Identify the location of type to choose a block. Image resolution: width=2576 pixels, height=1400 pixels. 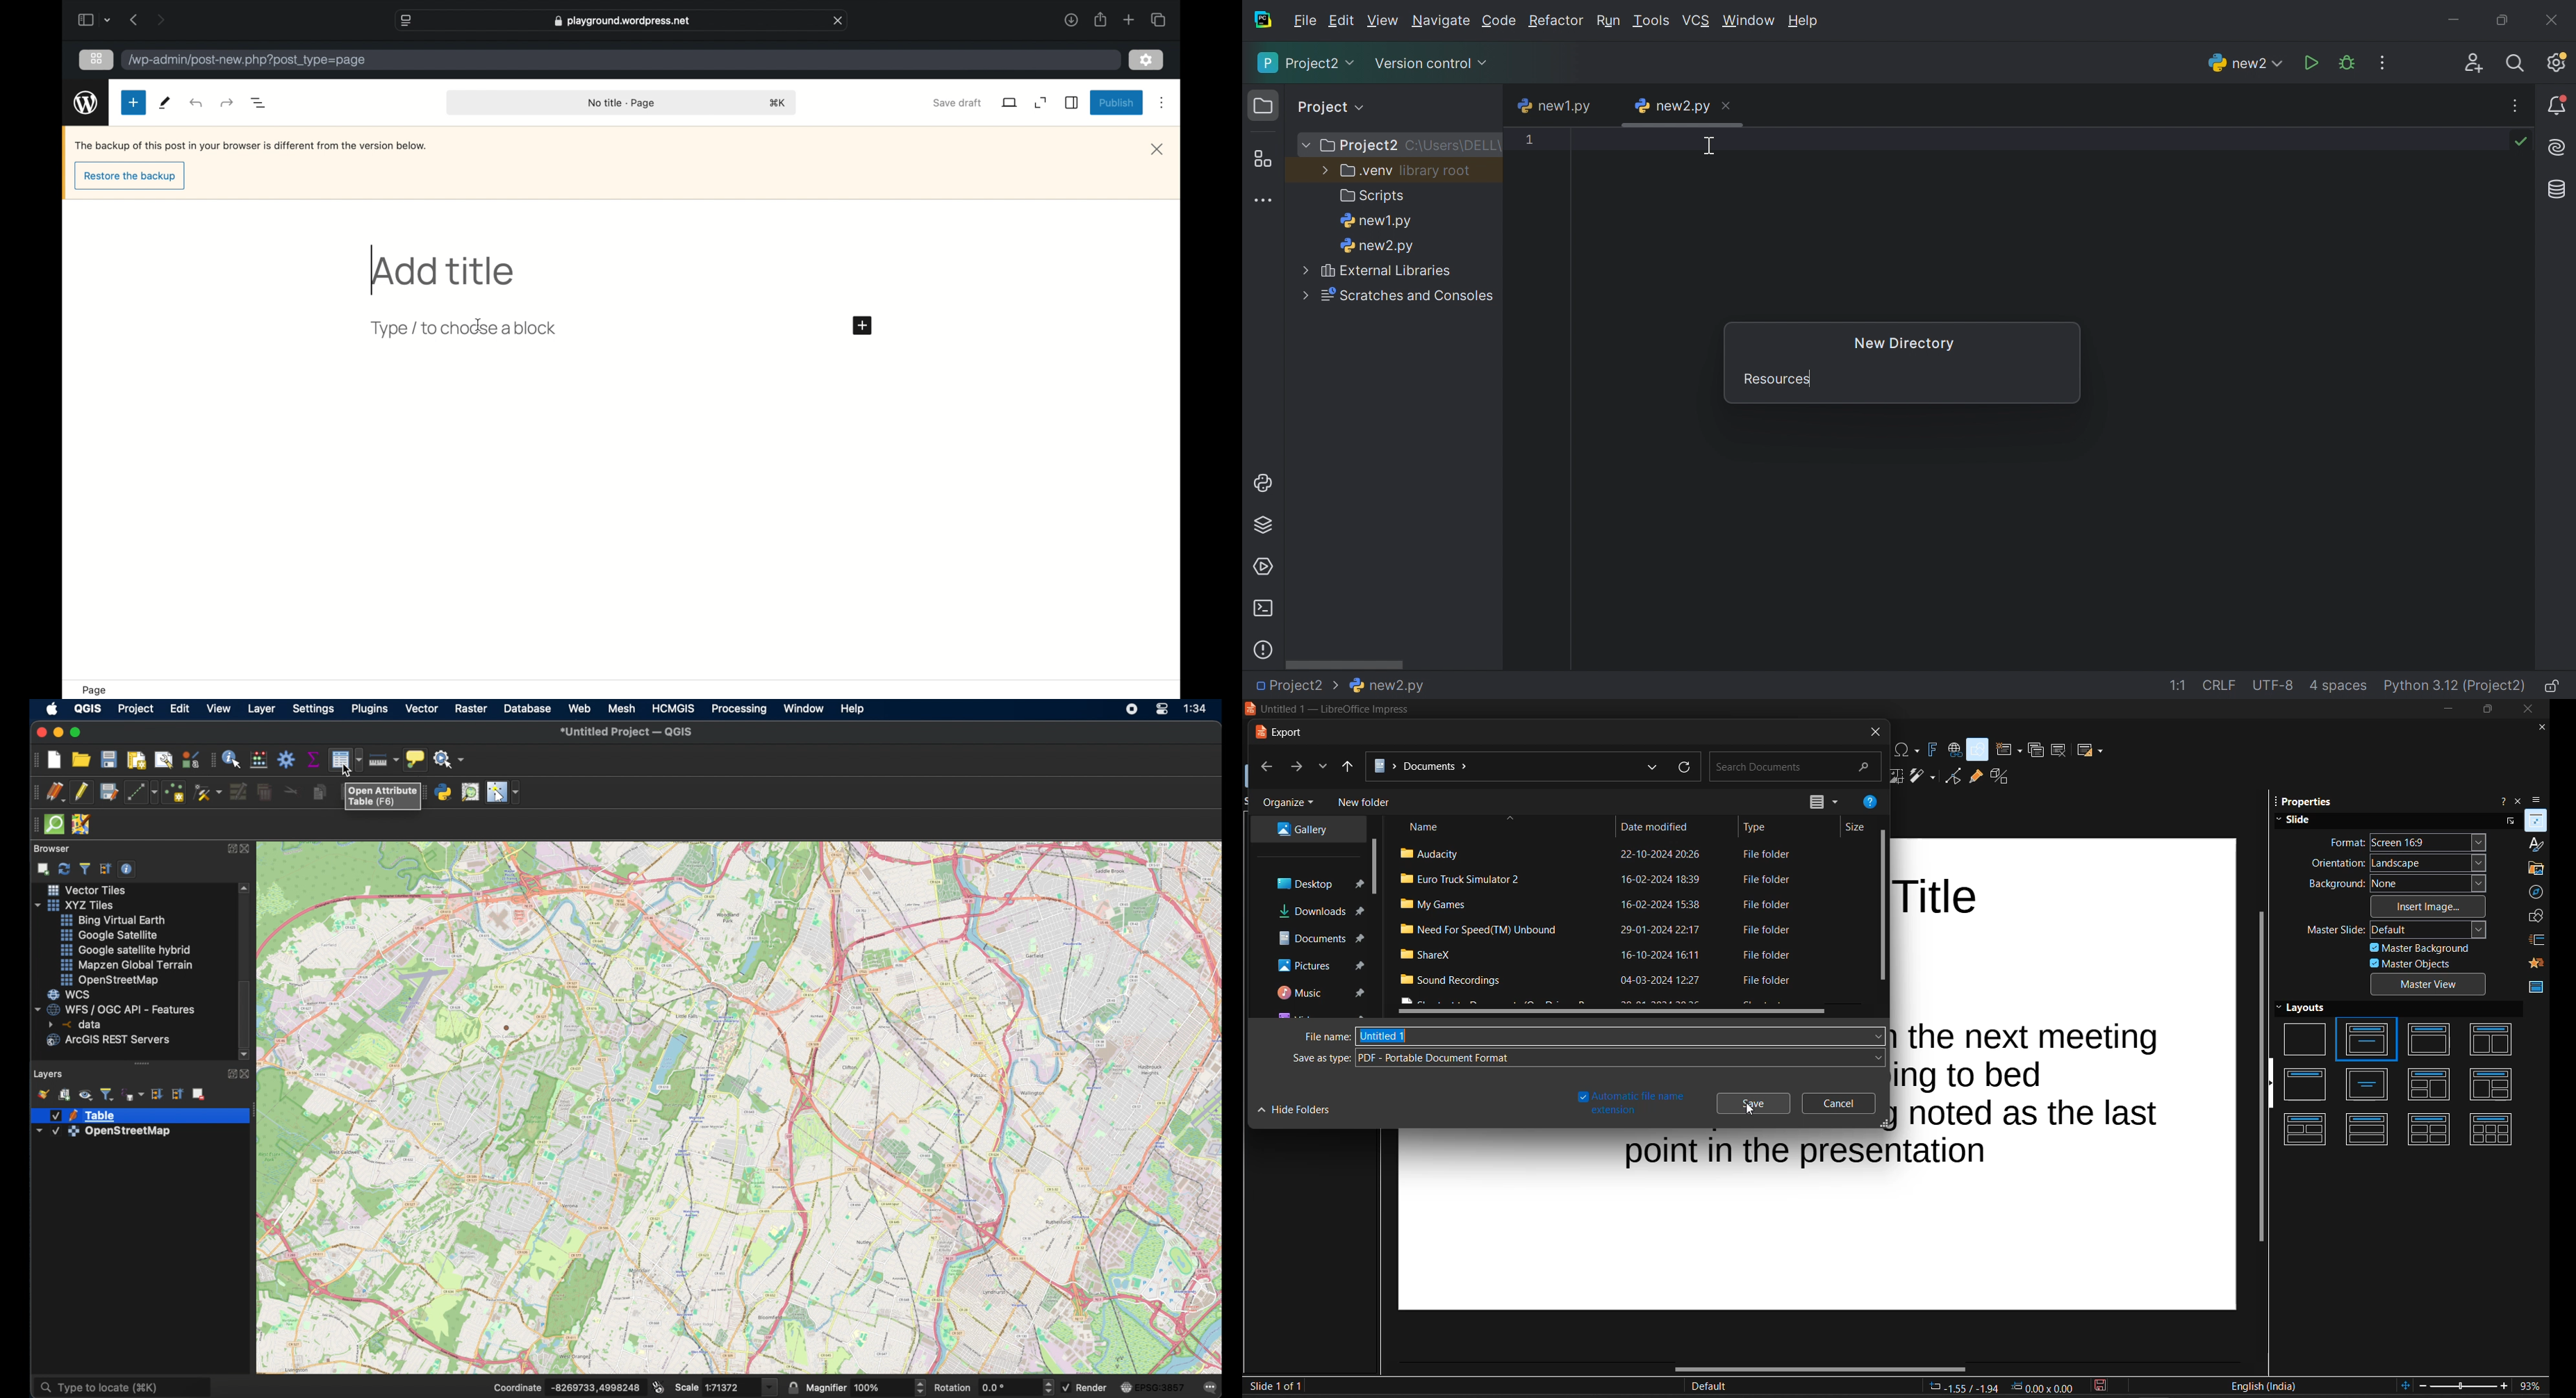
(467, 330).